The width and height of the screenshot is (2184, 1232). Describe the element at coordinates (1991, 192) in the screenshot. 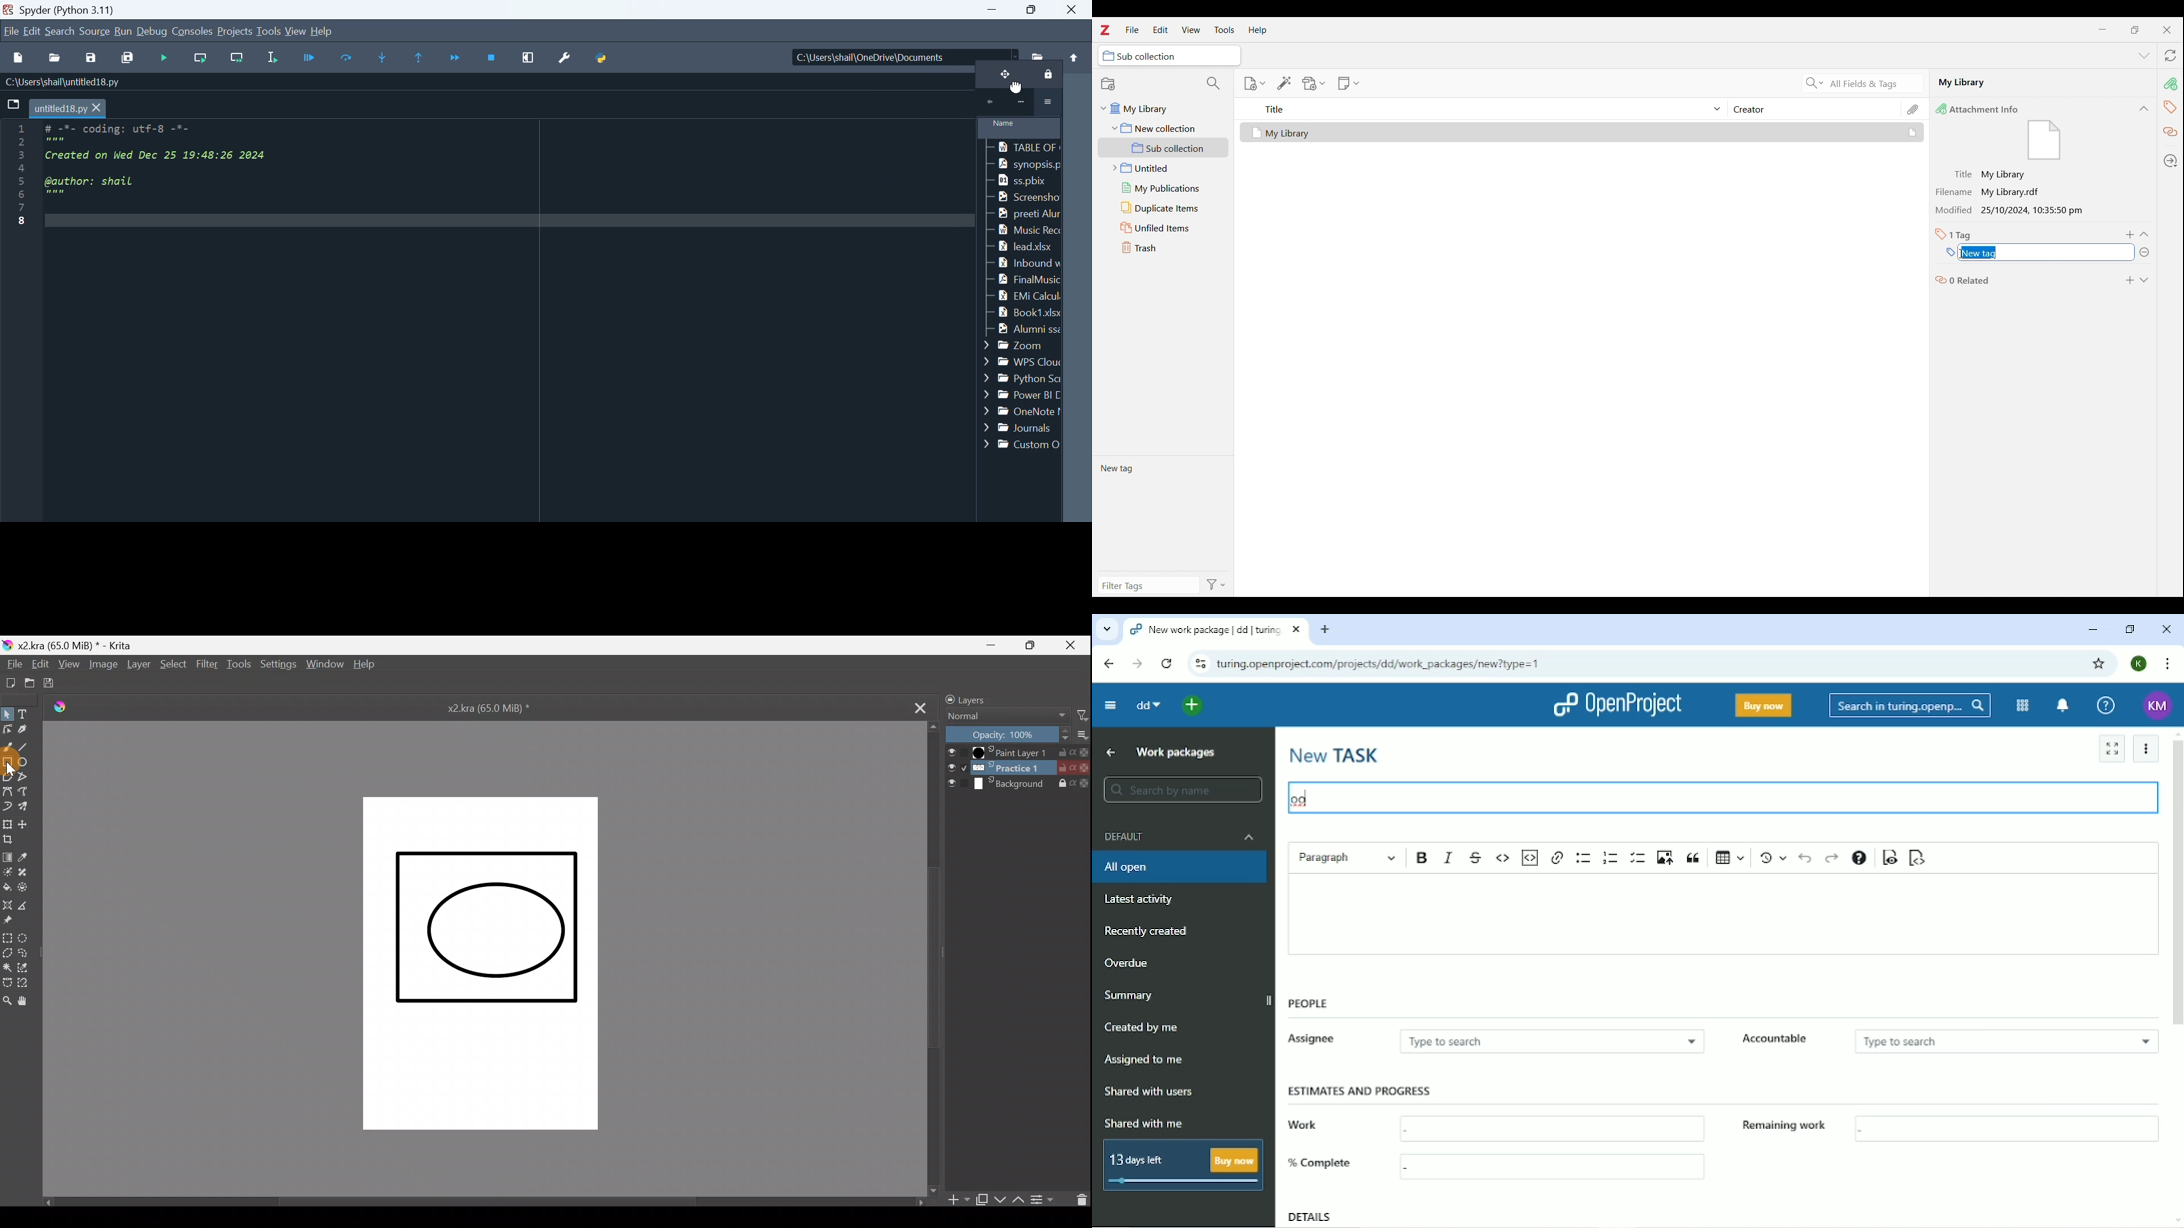

I see `Filename My Library.radt` at that location.